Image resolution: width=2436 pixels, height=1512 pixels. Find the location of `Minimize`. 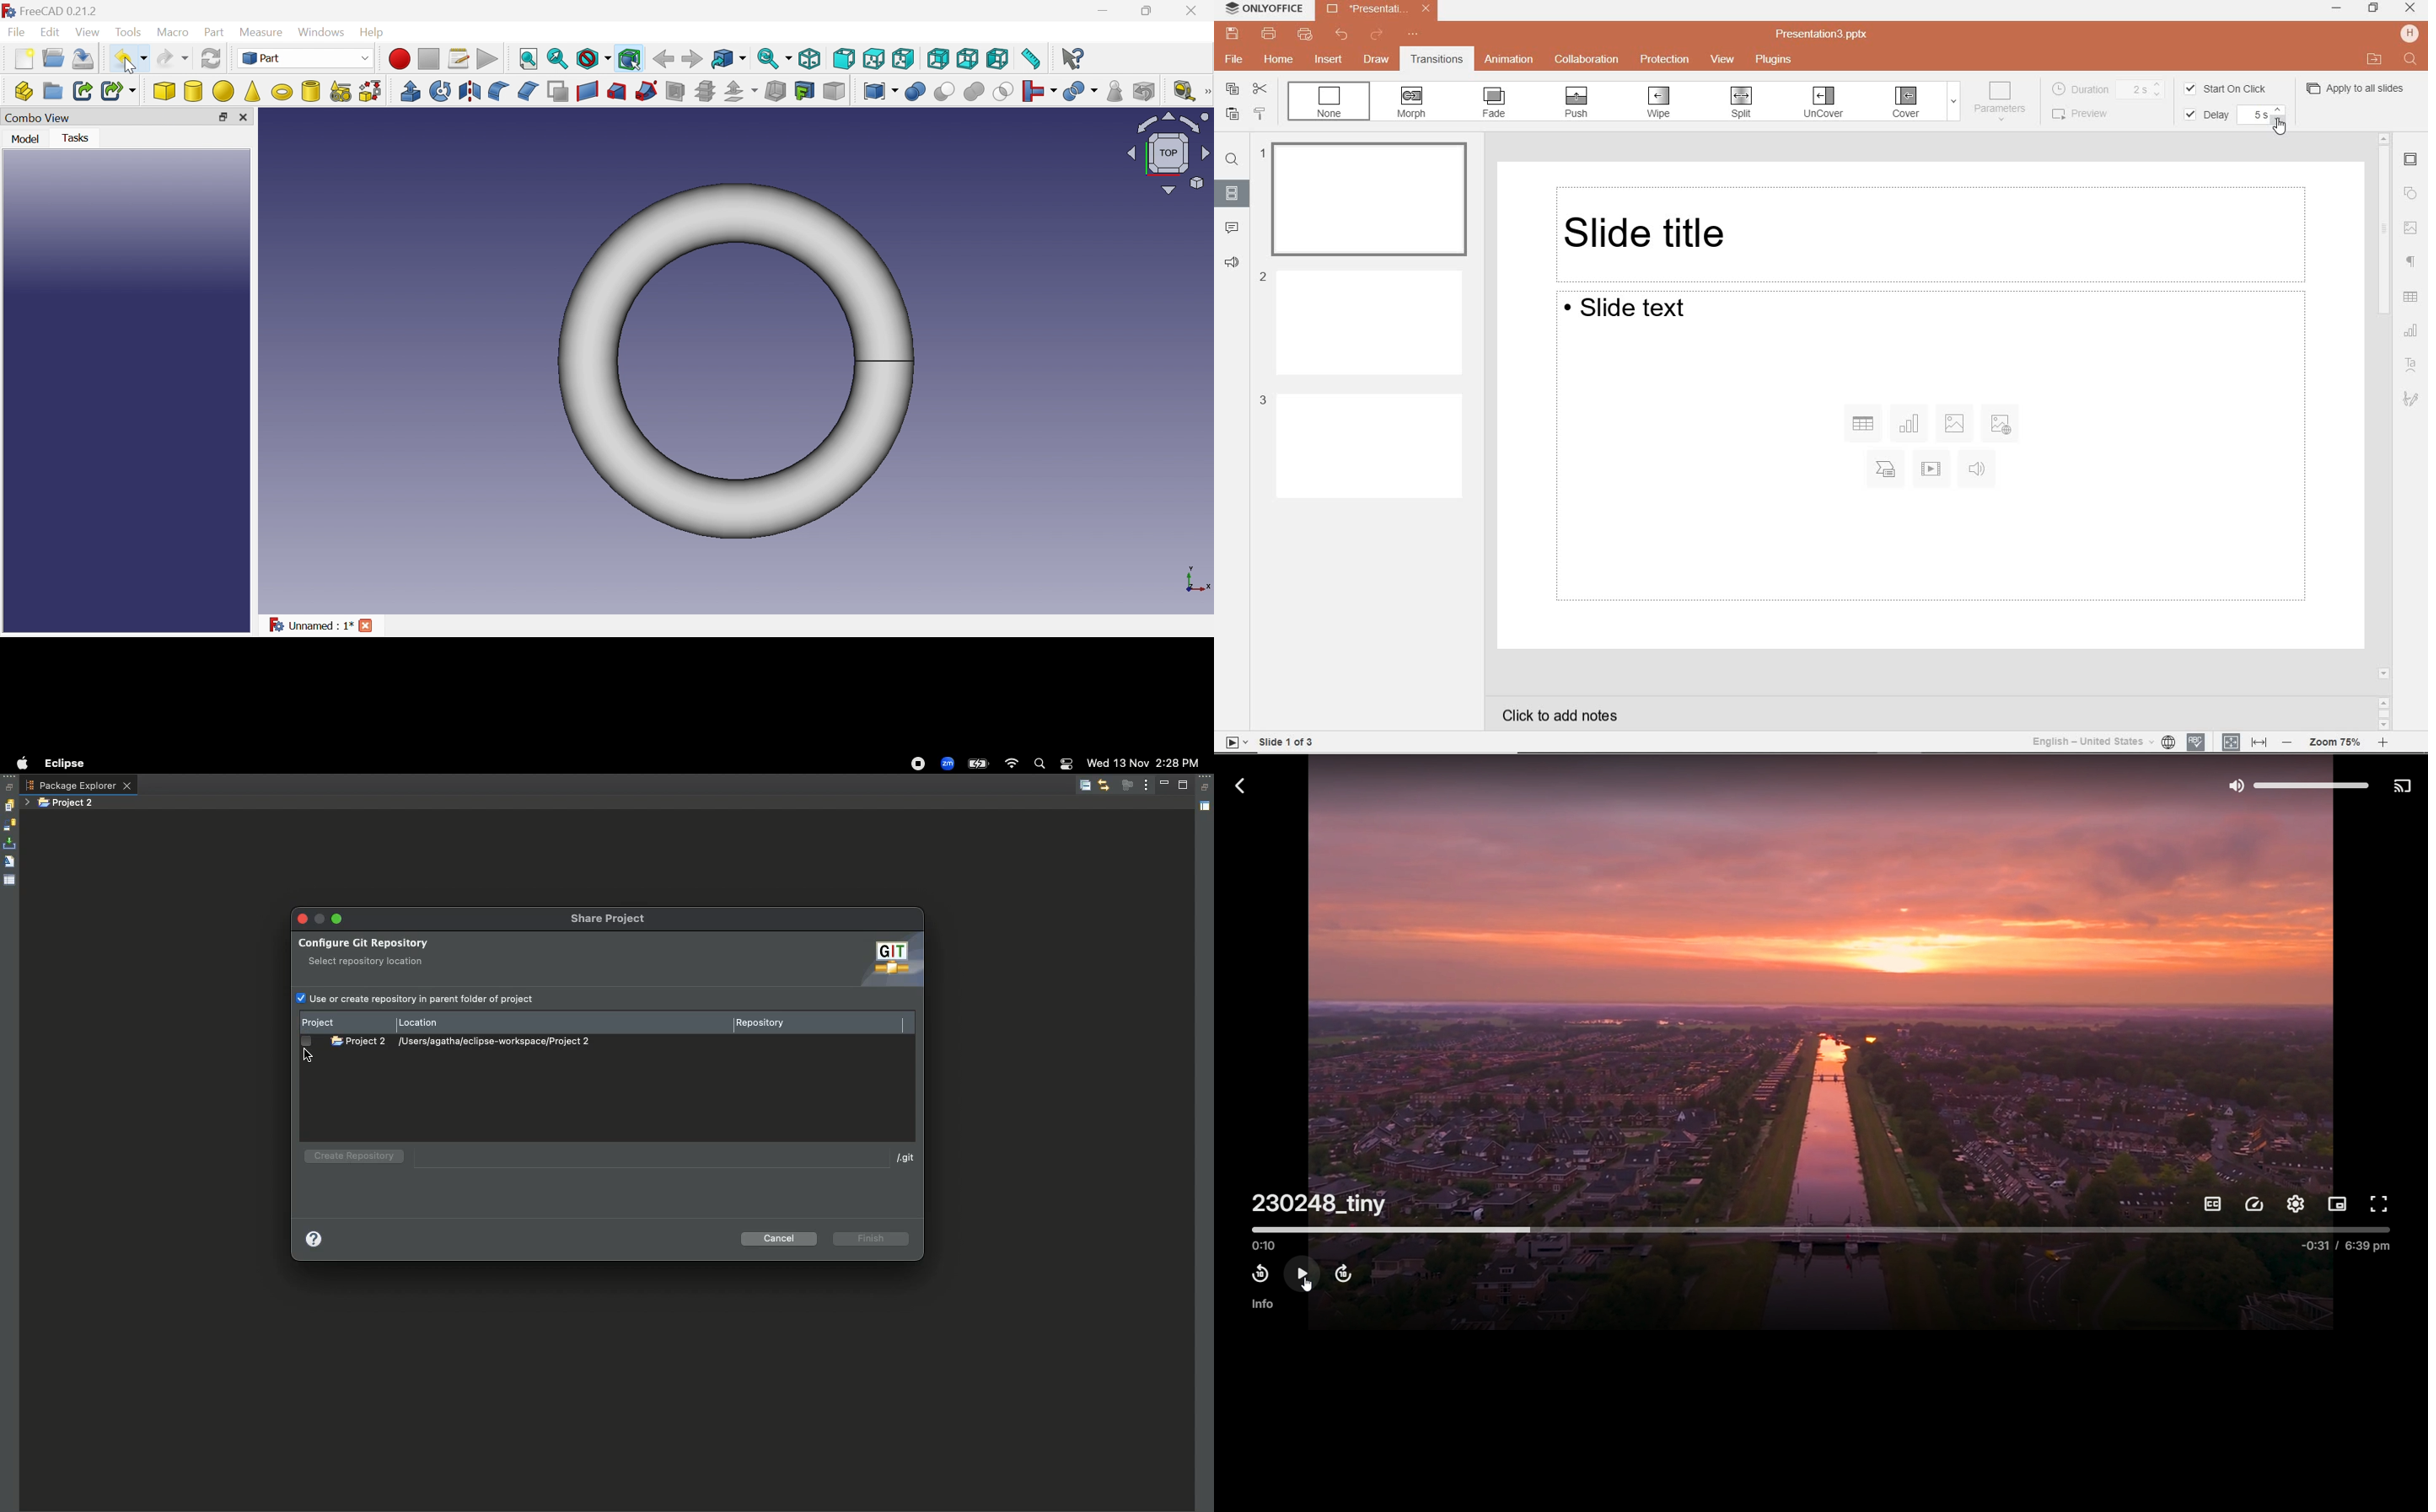

Minimize is located at coordinates (1106, 9).